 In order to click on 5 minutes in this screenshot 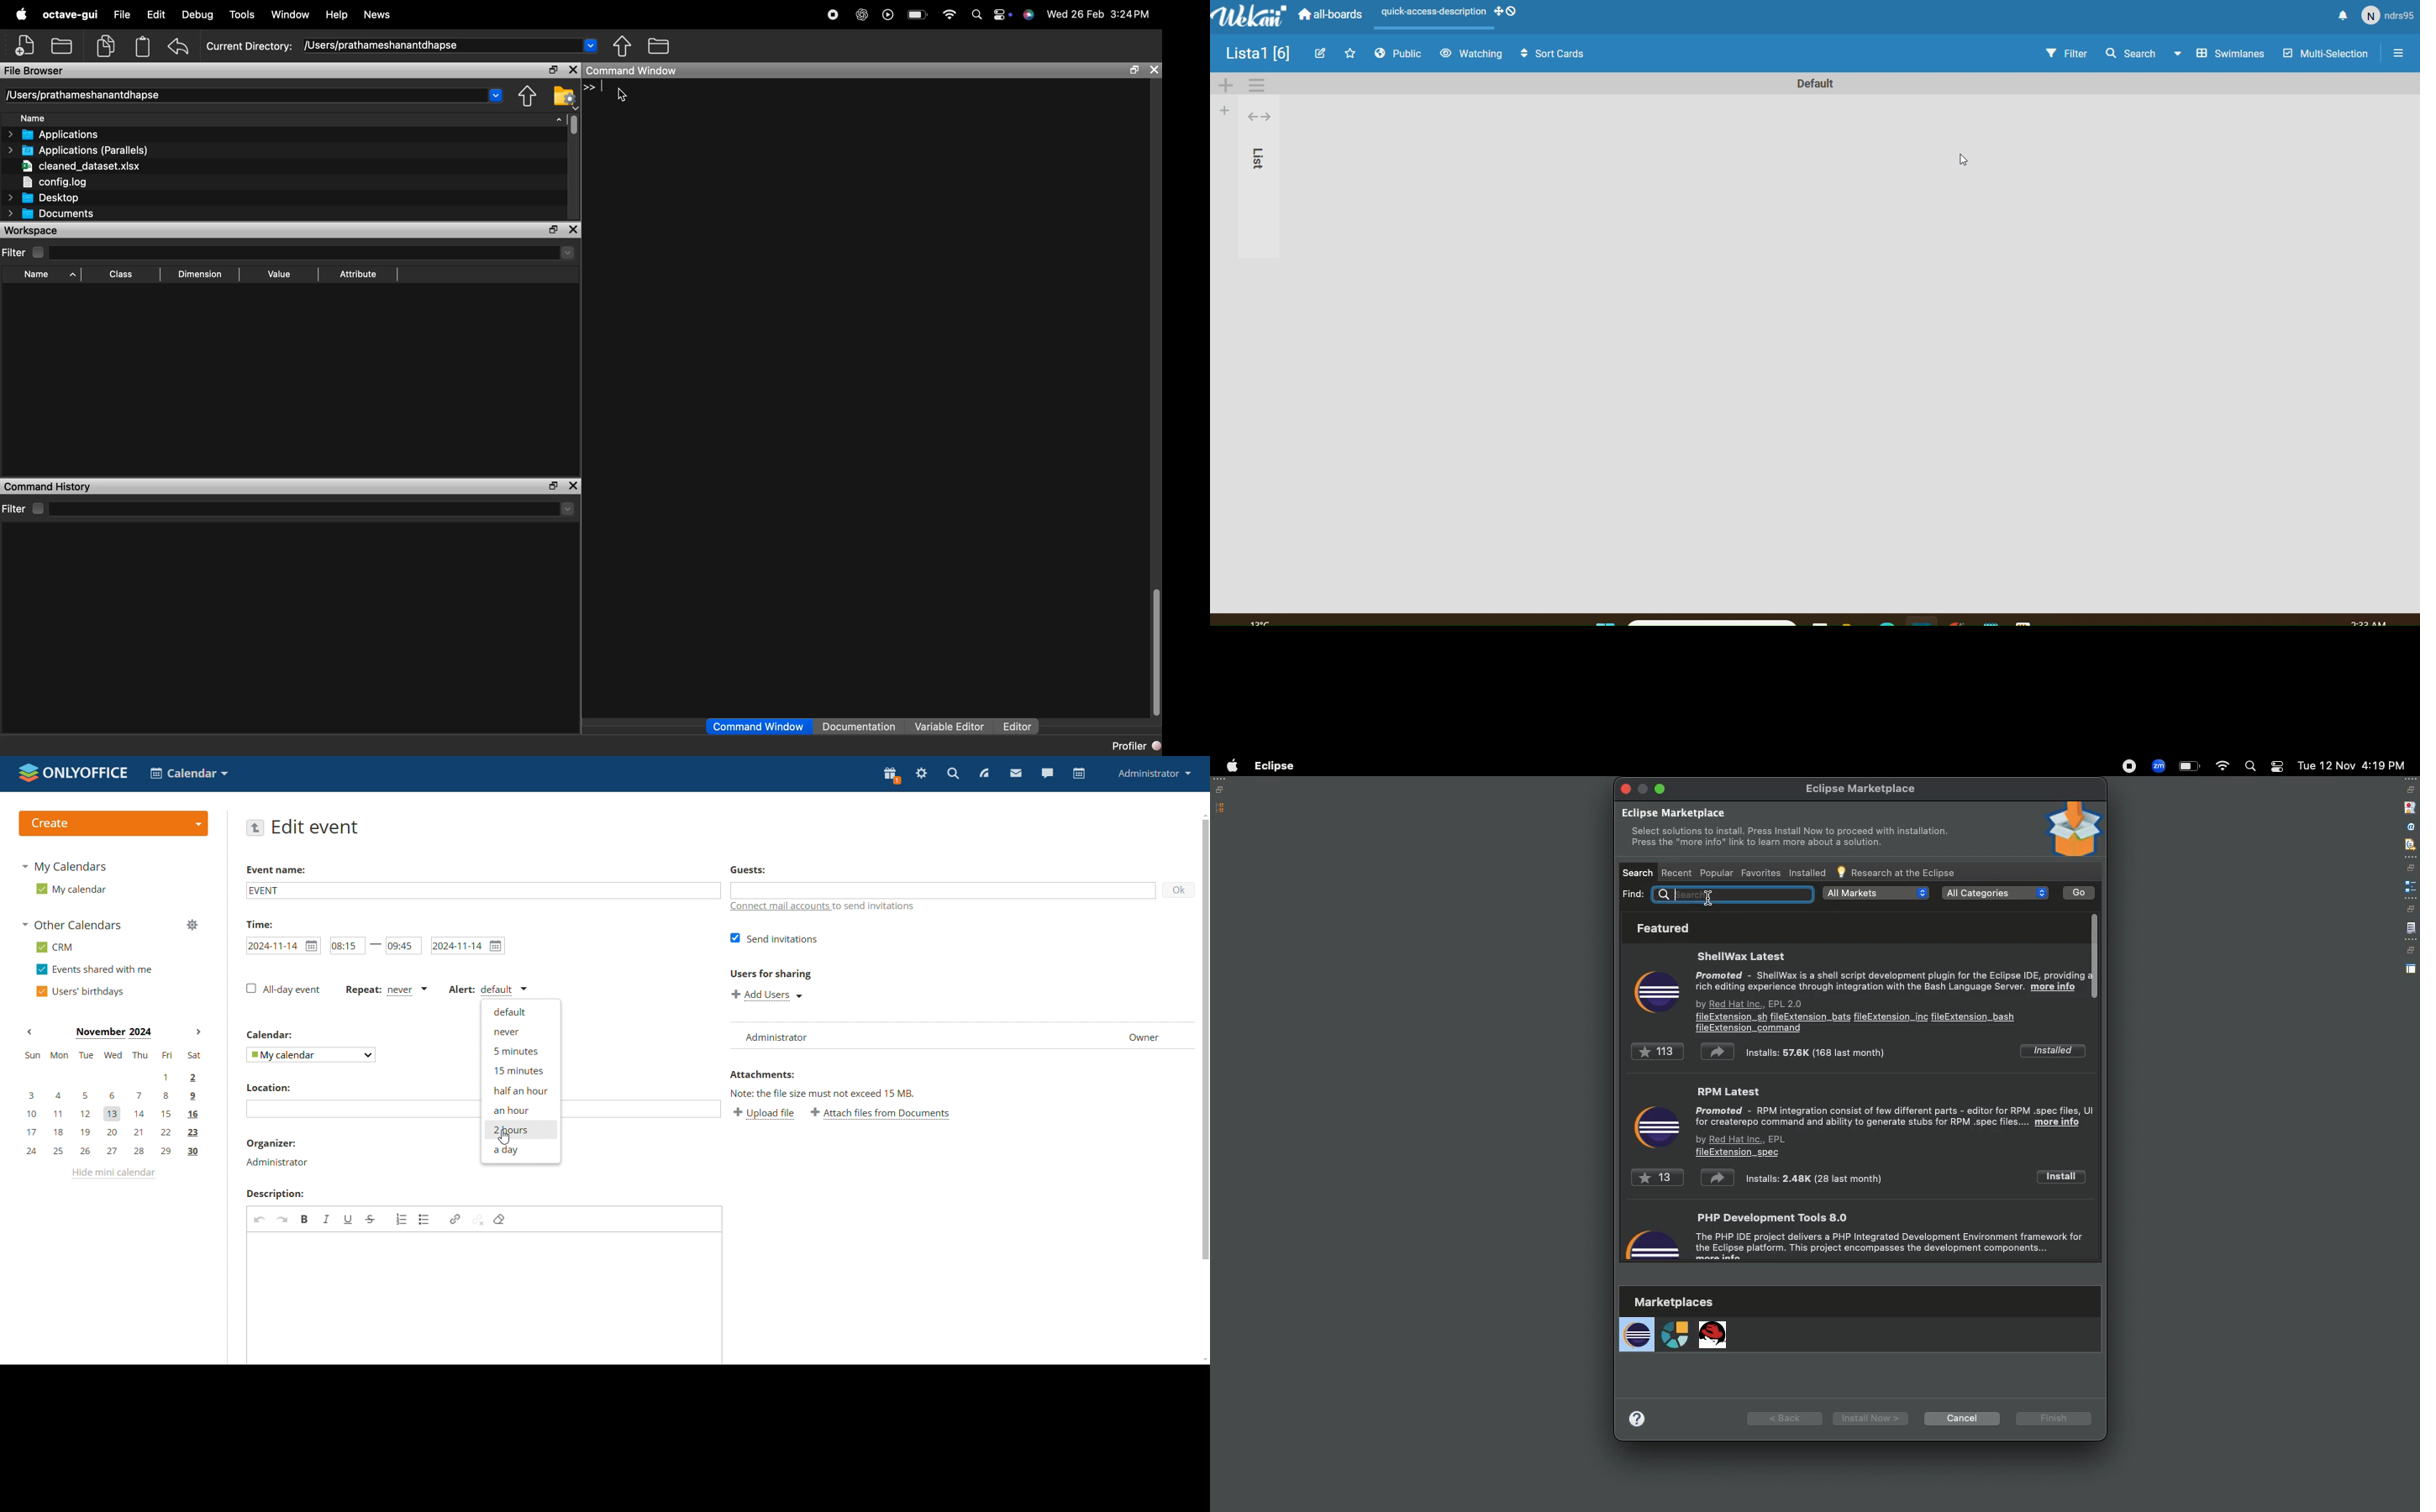, I will do `click(520, 1051)`.